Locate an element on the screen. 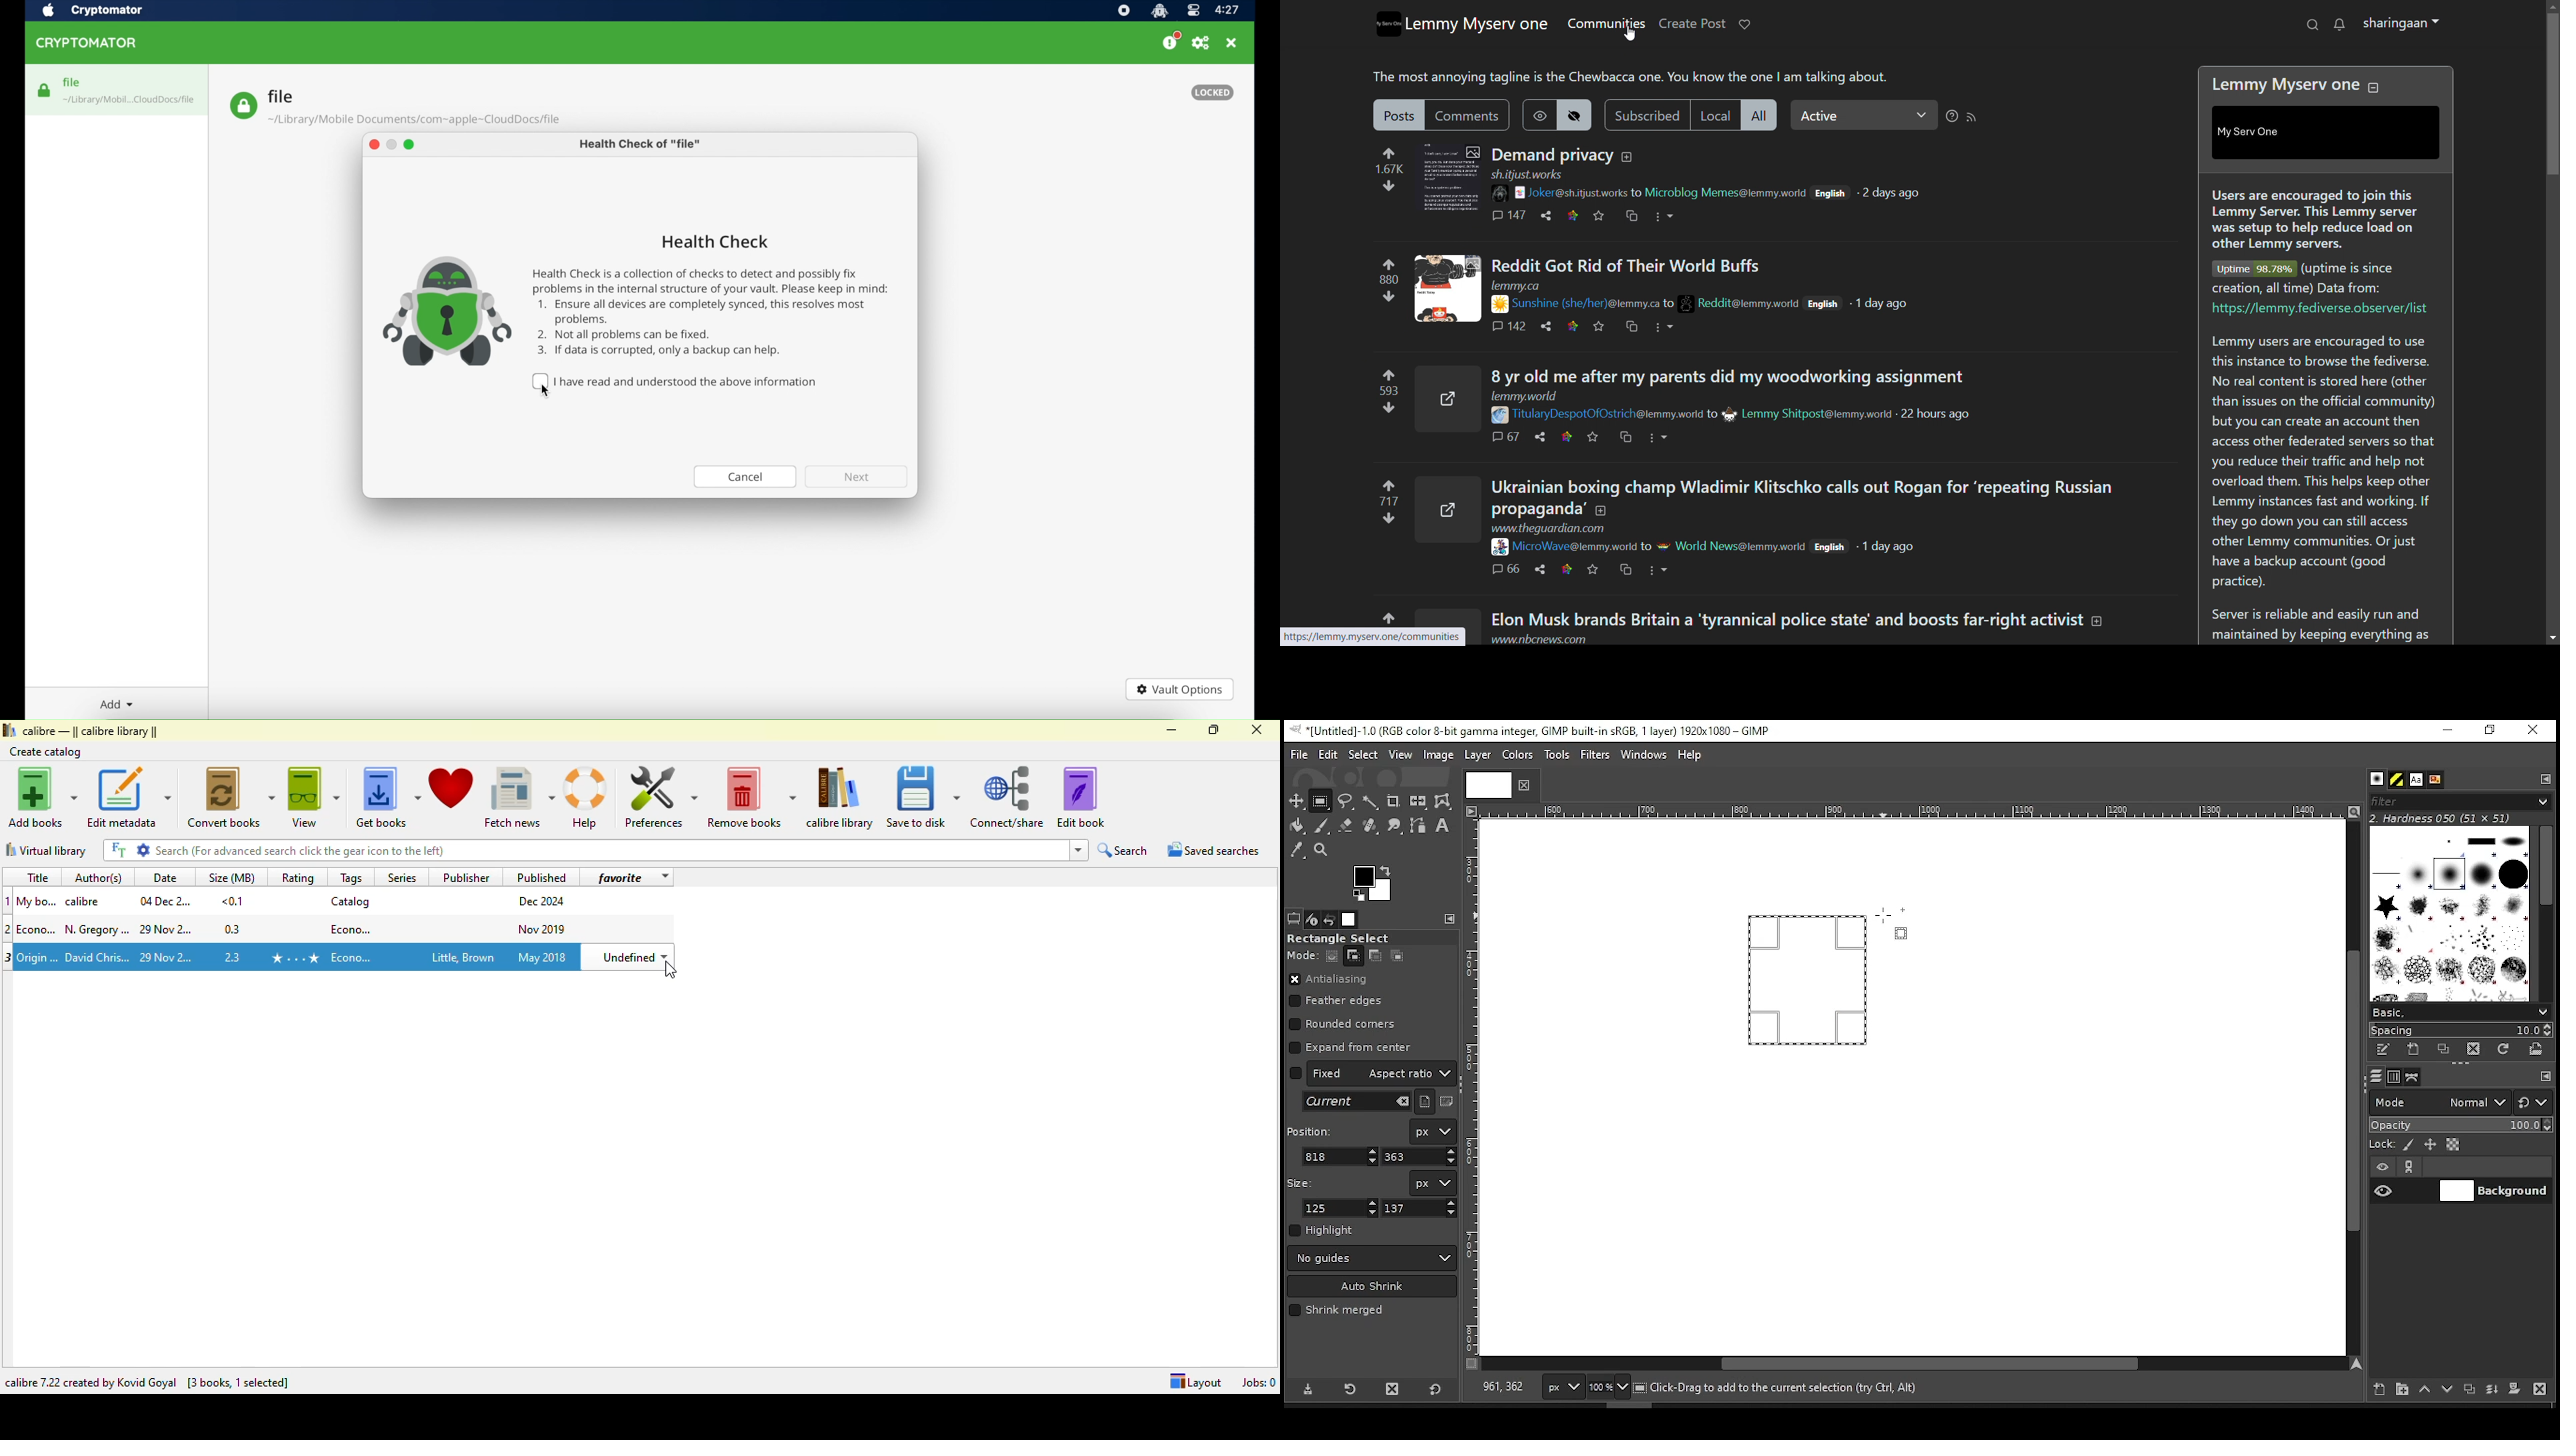  thumbnail is located at coordinates (1448, 397).